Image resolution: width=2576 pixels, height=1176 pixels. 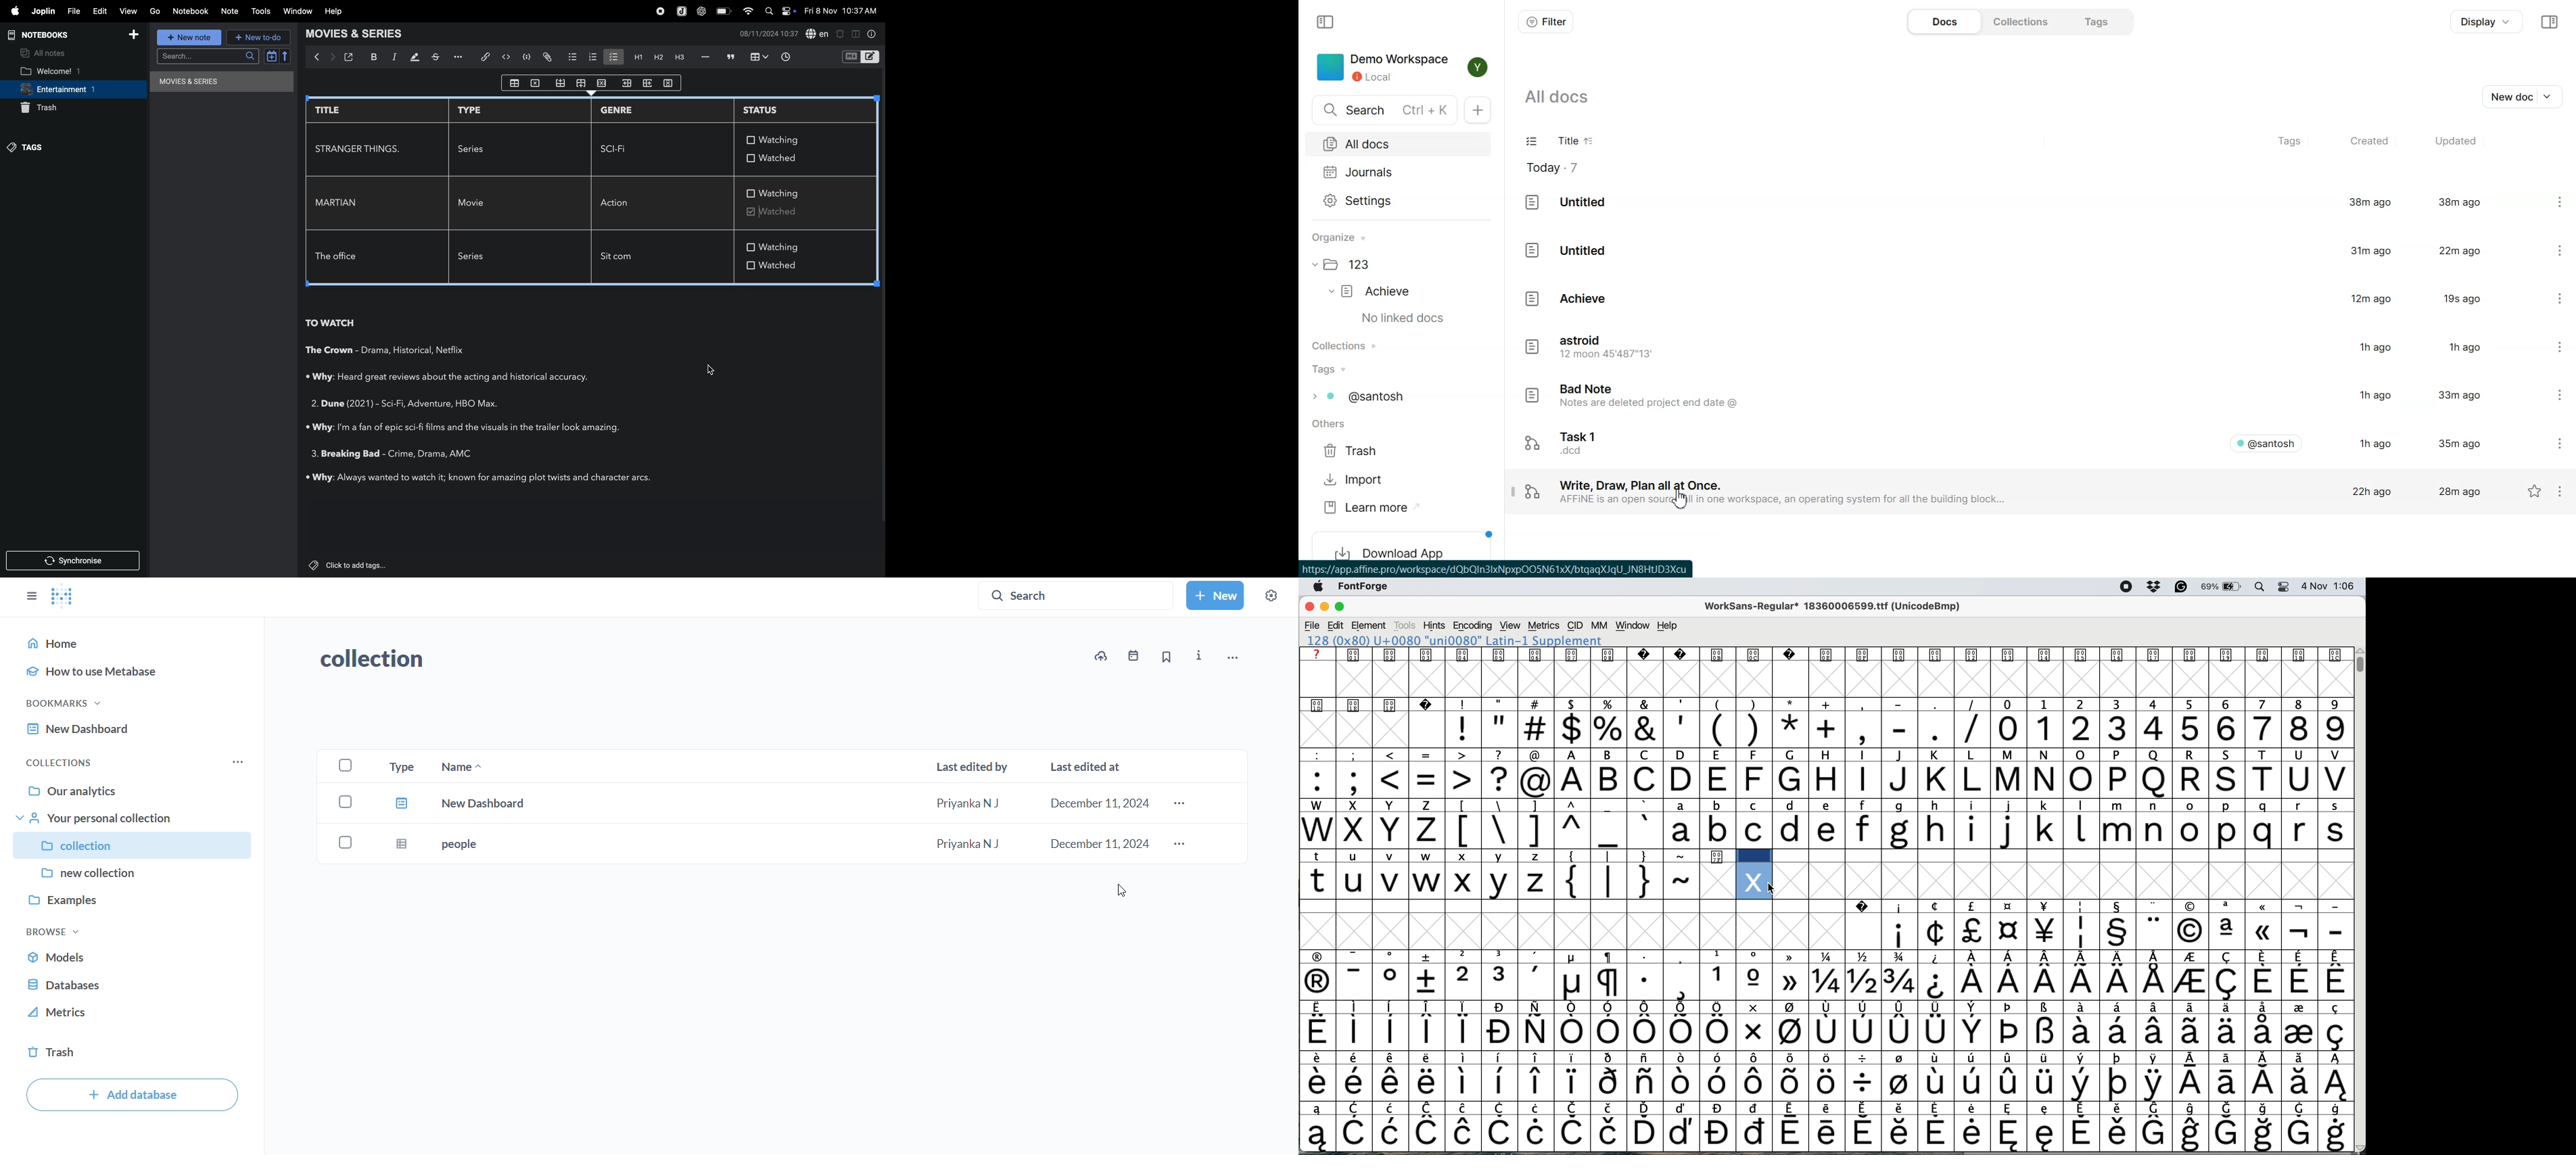 I want to click on add database, so click(x=134, y=1095).